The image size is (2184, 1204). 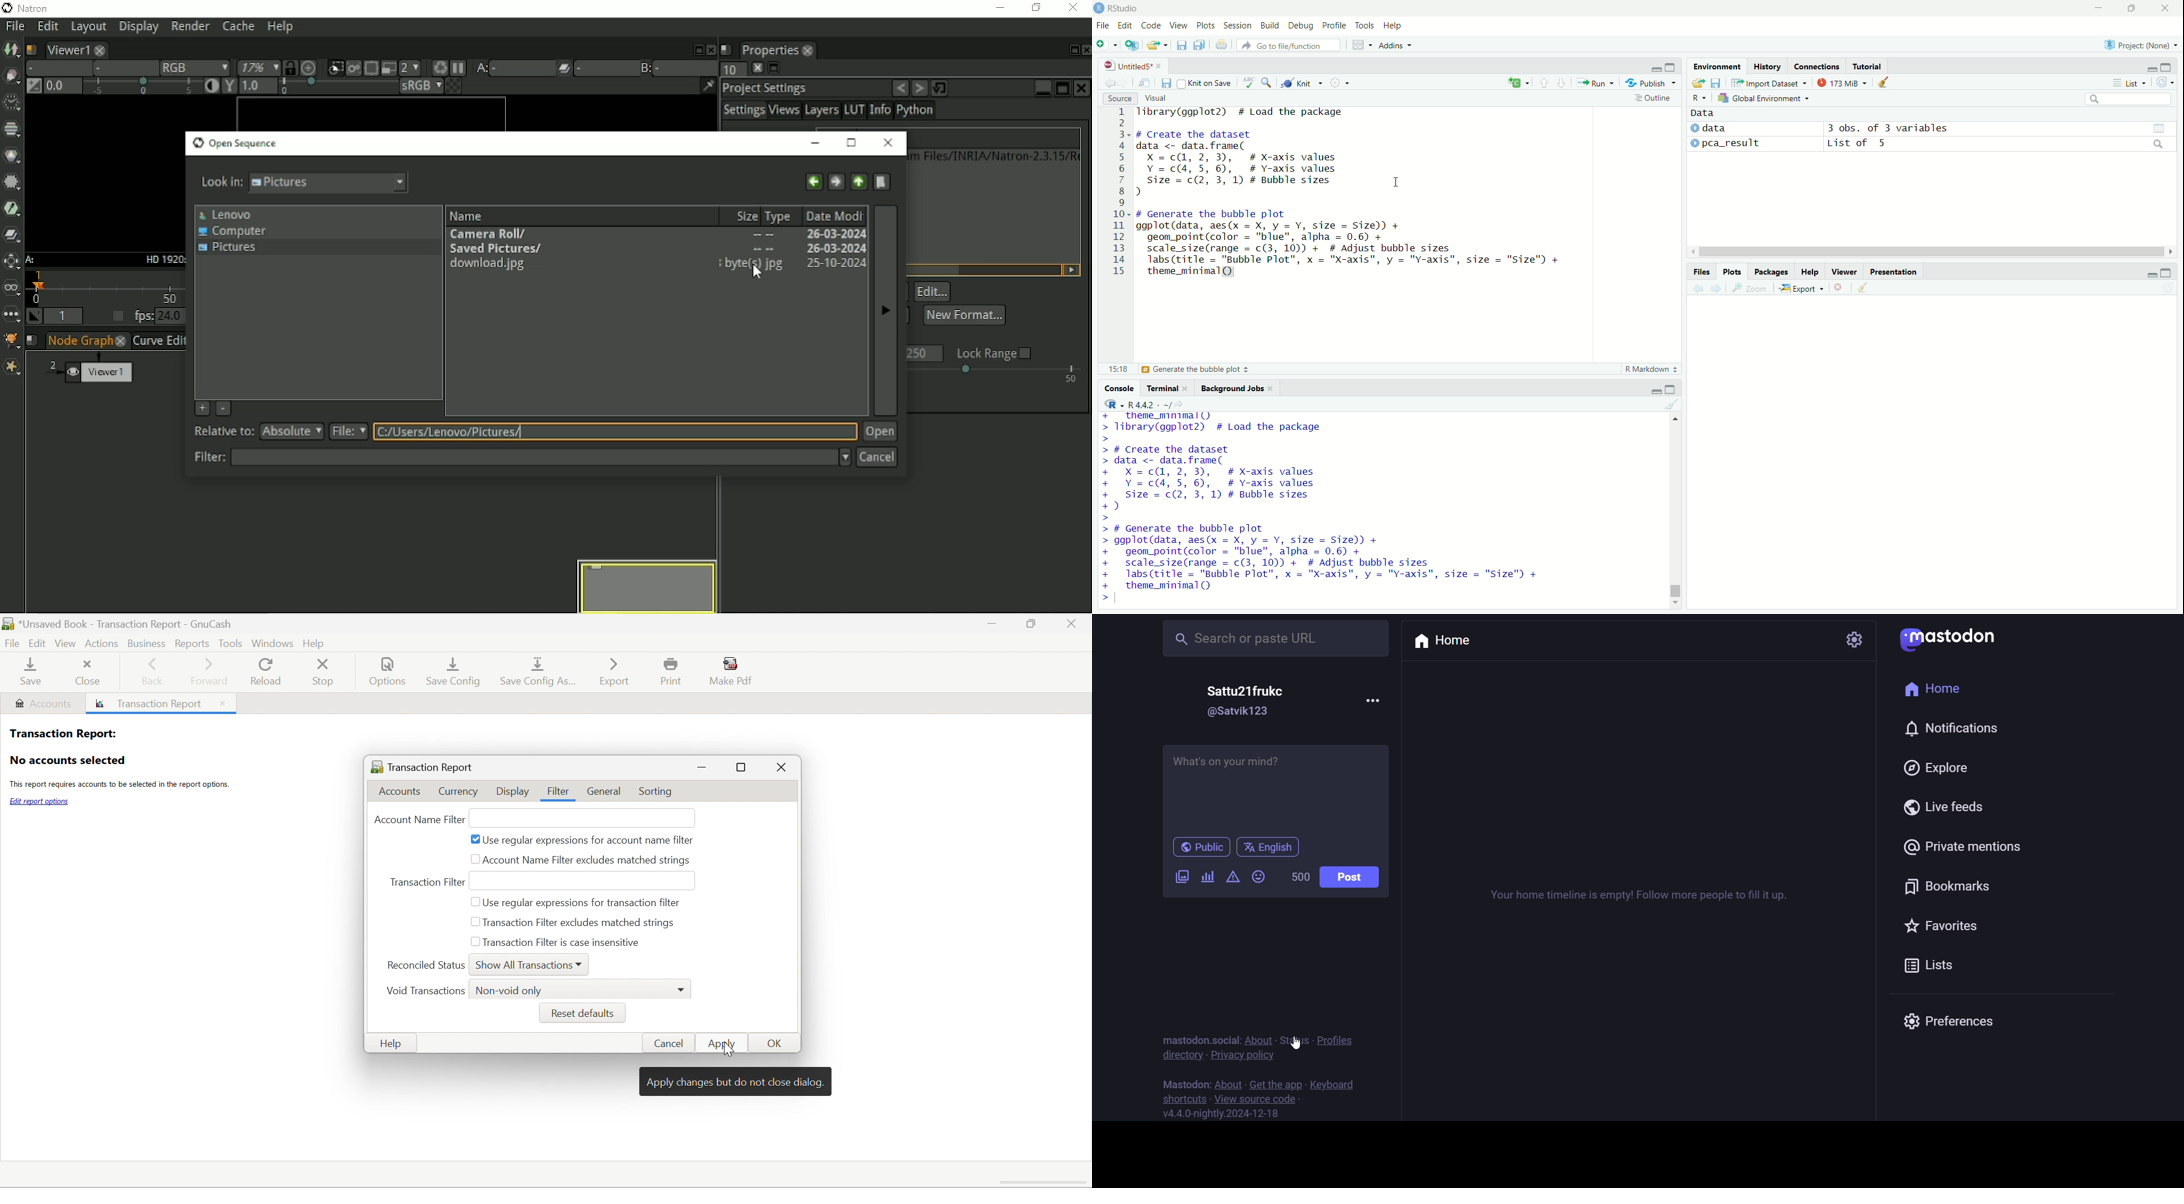 I want to click on Make Pdf, so click(x=734, y=671).